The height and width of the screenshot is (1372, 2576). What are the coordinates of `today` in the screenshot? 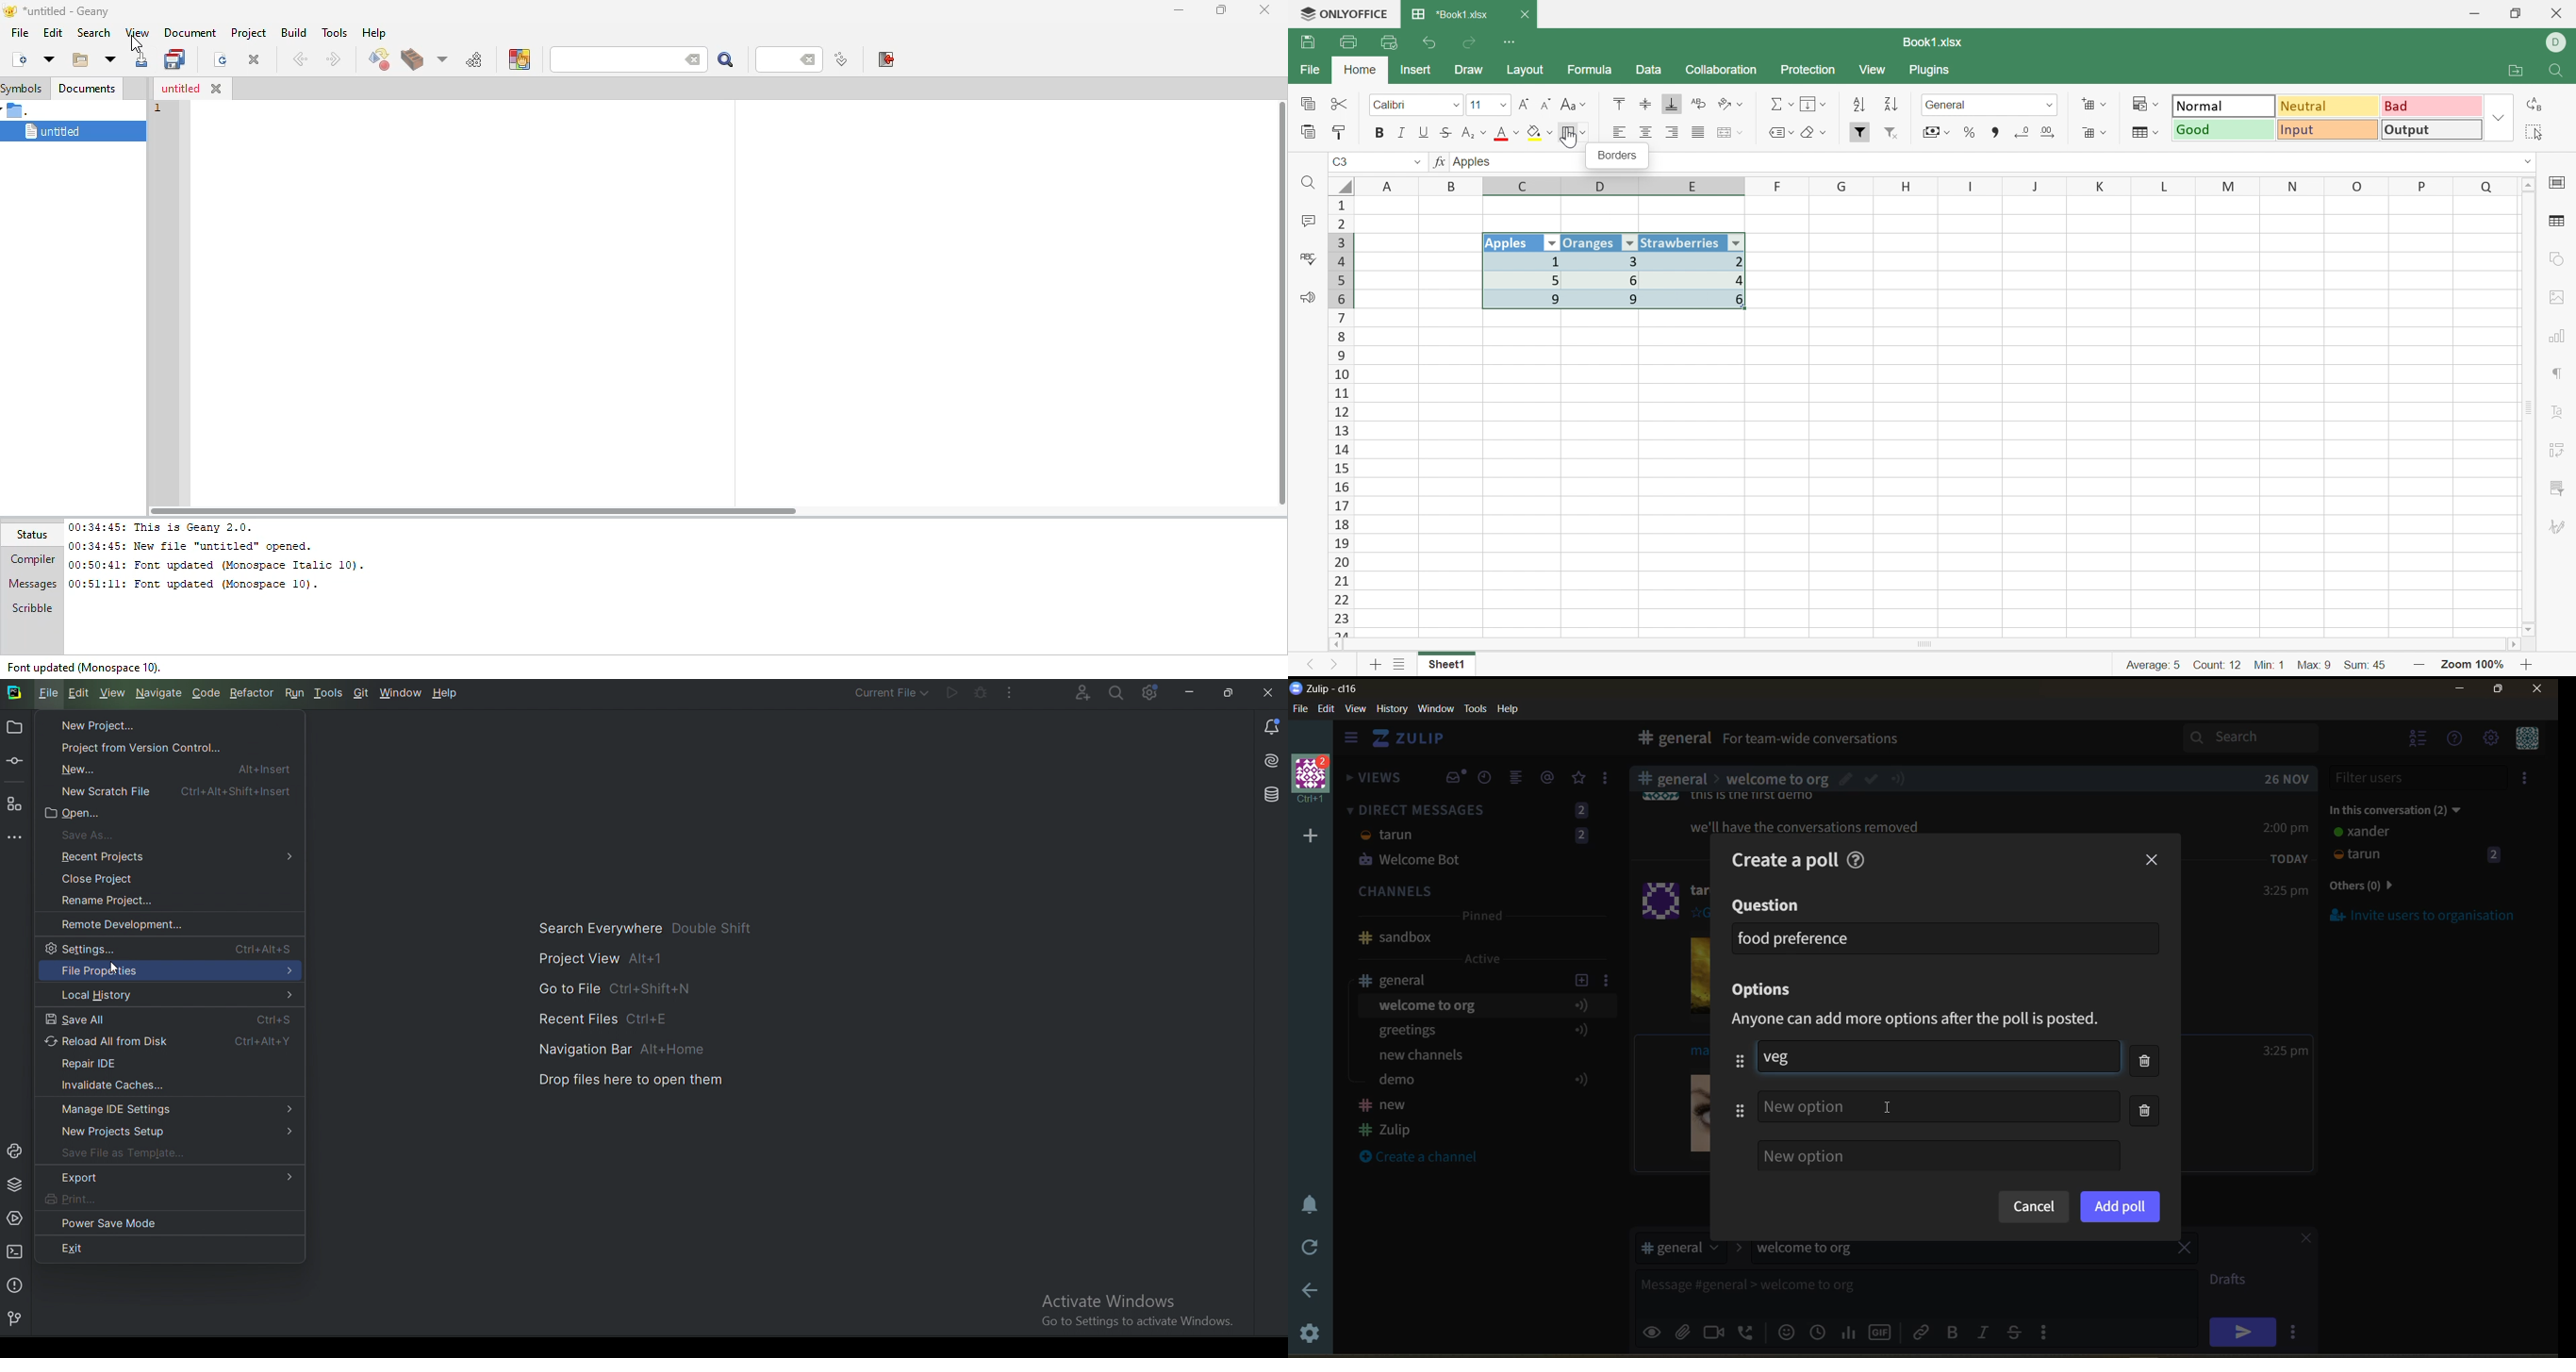 It's located at (2290, 858).